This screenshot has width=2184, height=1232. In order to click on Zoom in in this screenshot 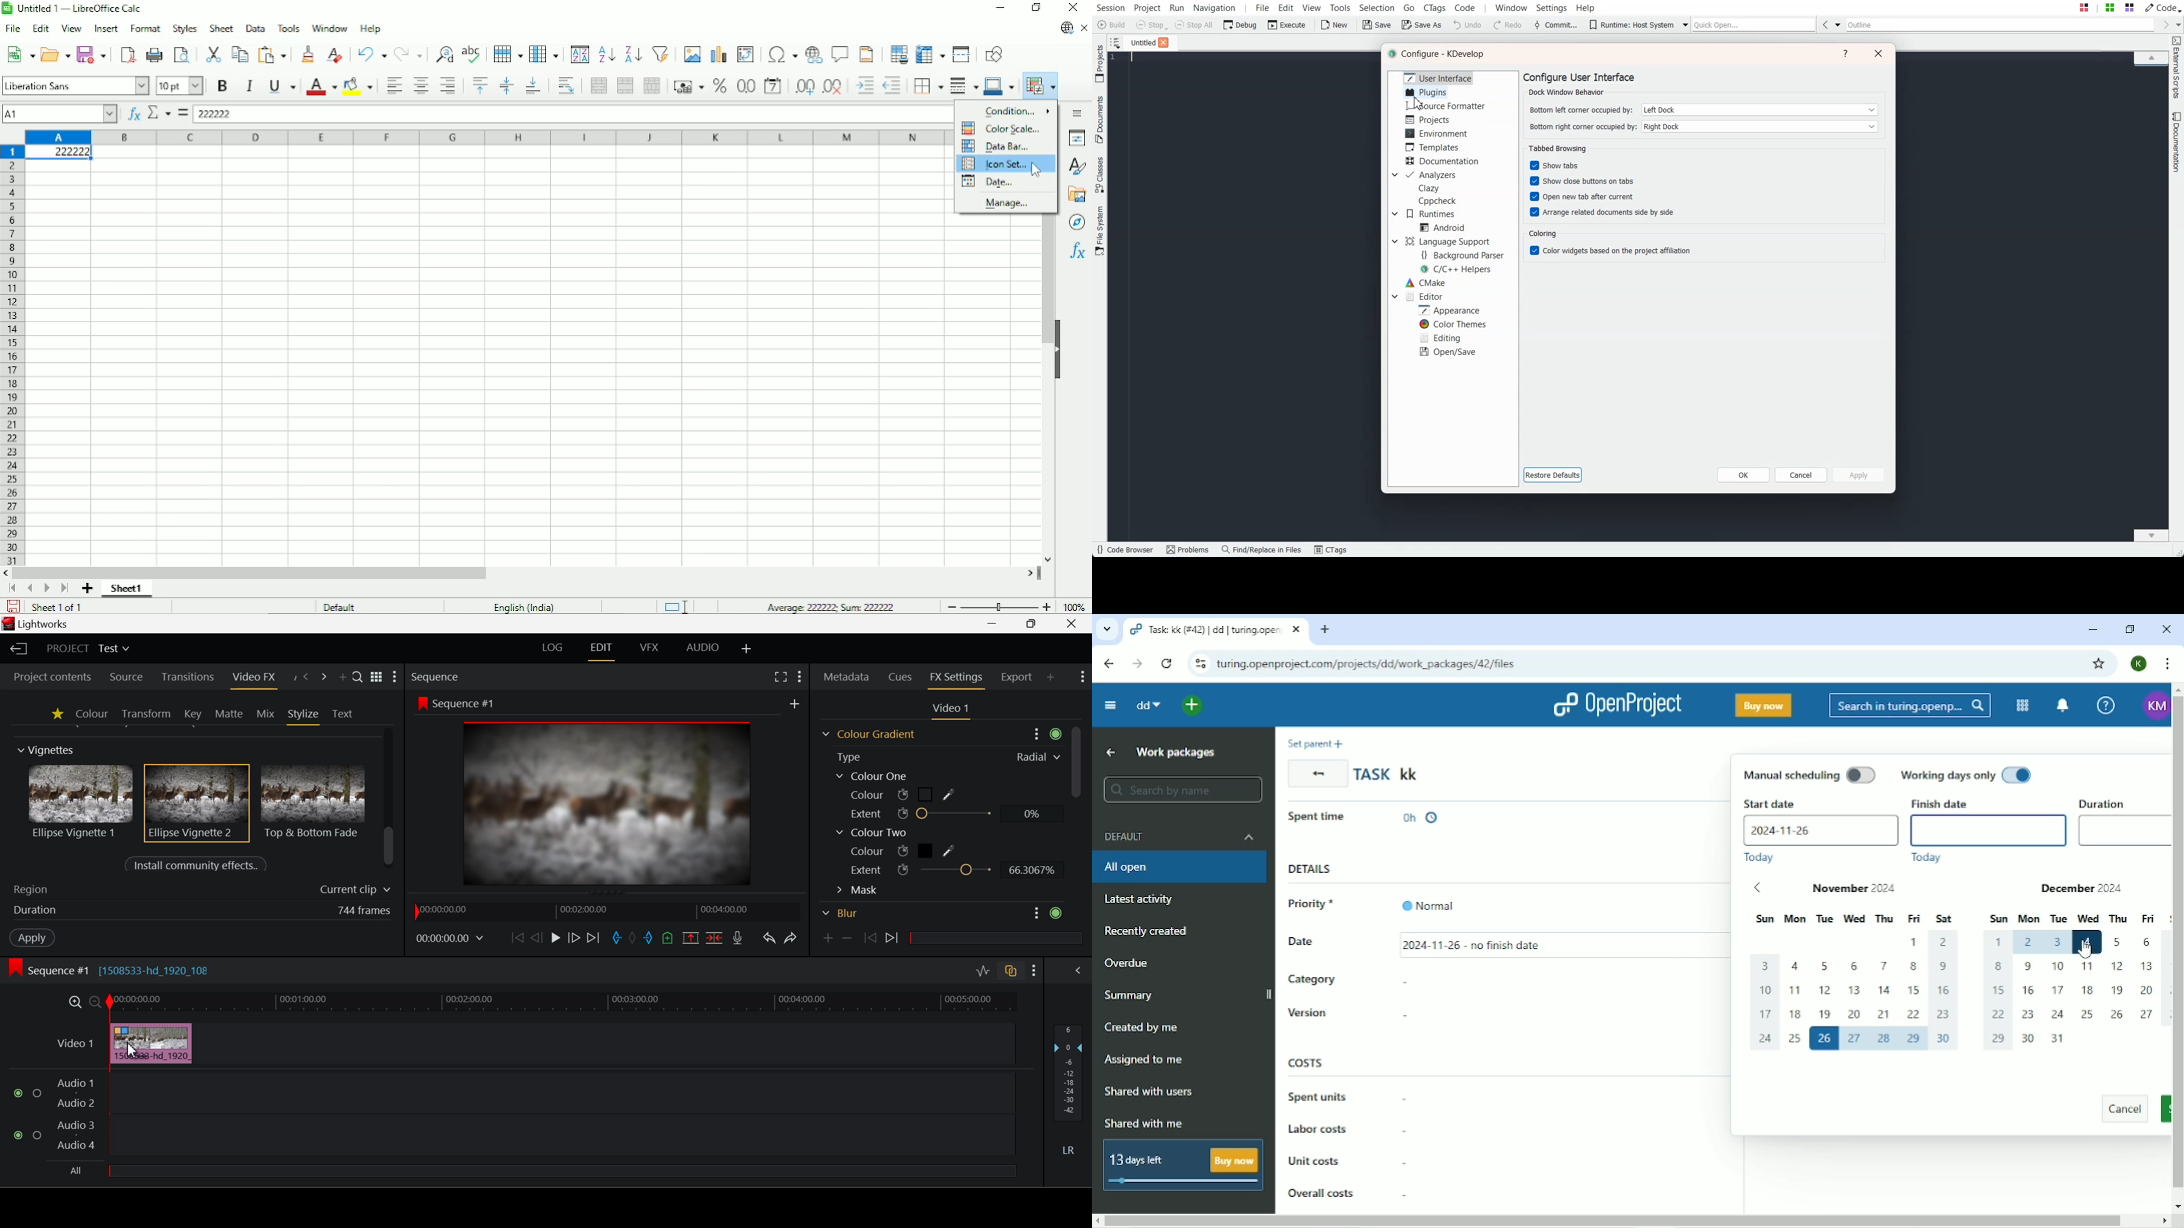, I will do `click(1046, 606)`.